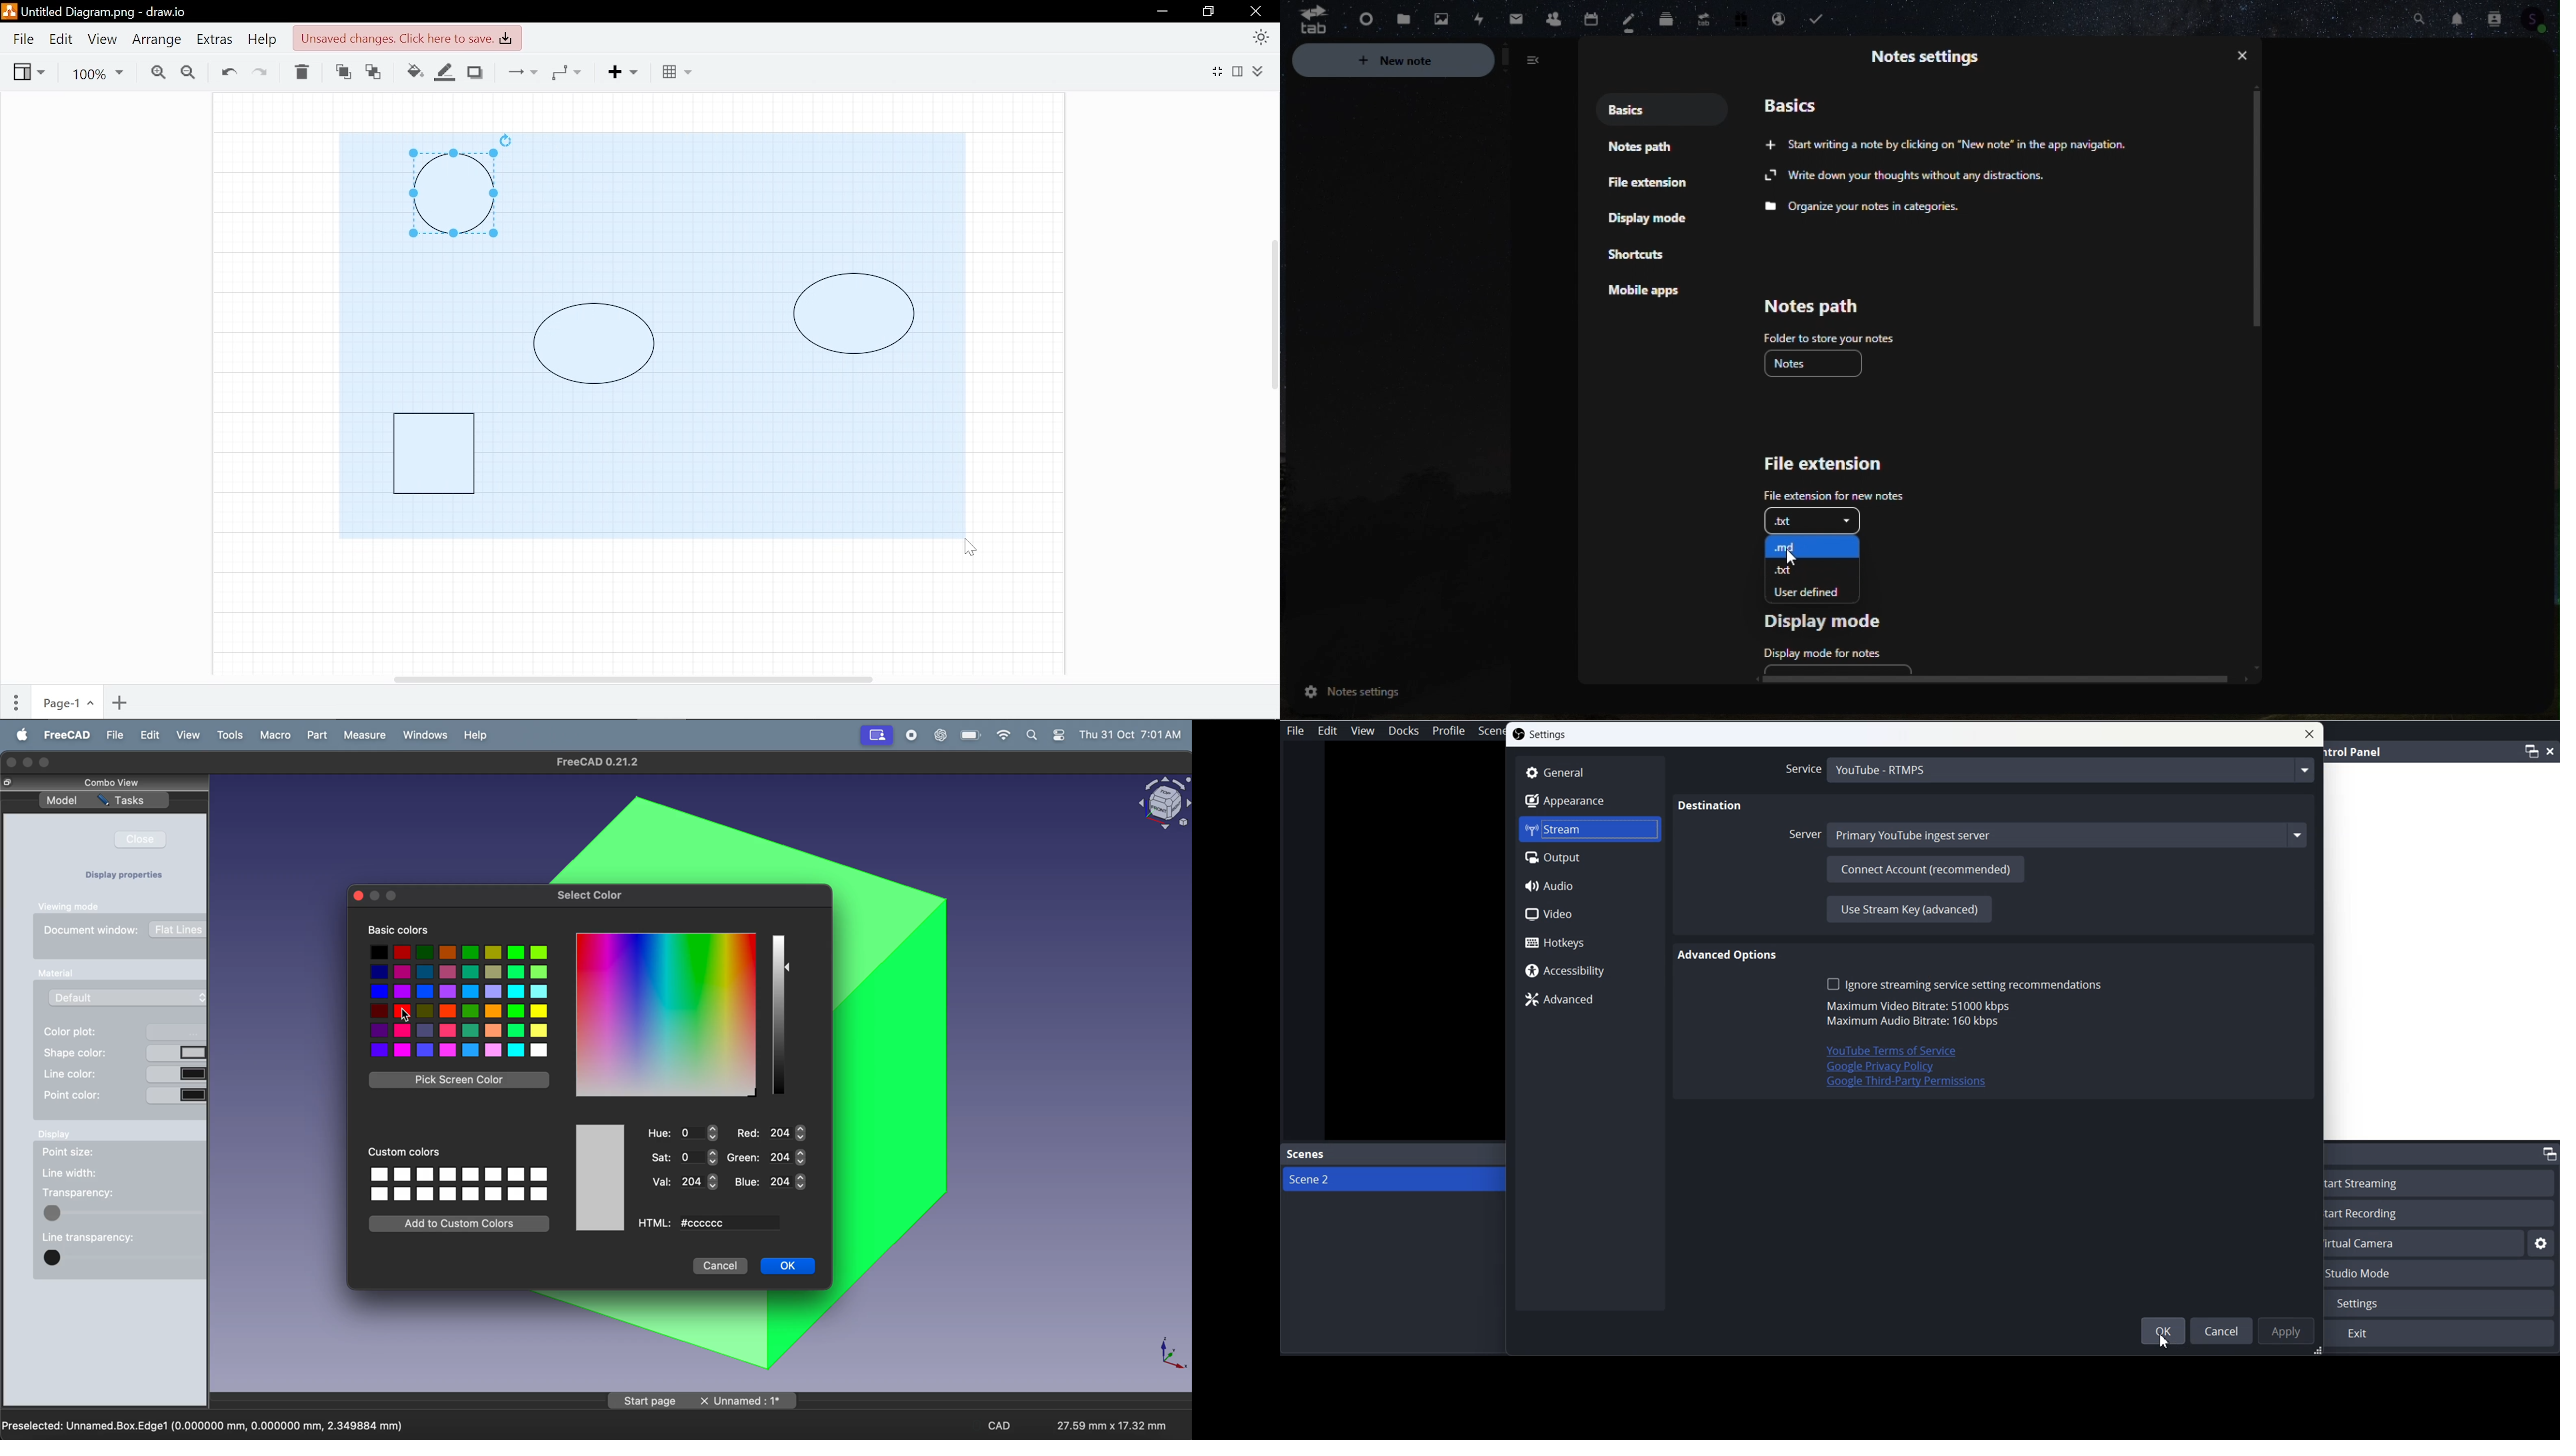 Image resolution: width=2576 pixels, height=1456 pixels. Describe the element at coordinates (1589, 914) in the screenshot. I see `Video` at that location.